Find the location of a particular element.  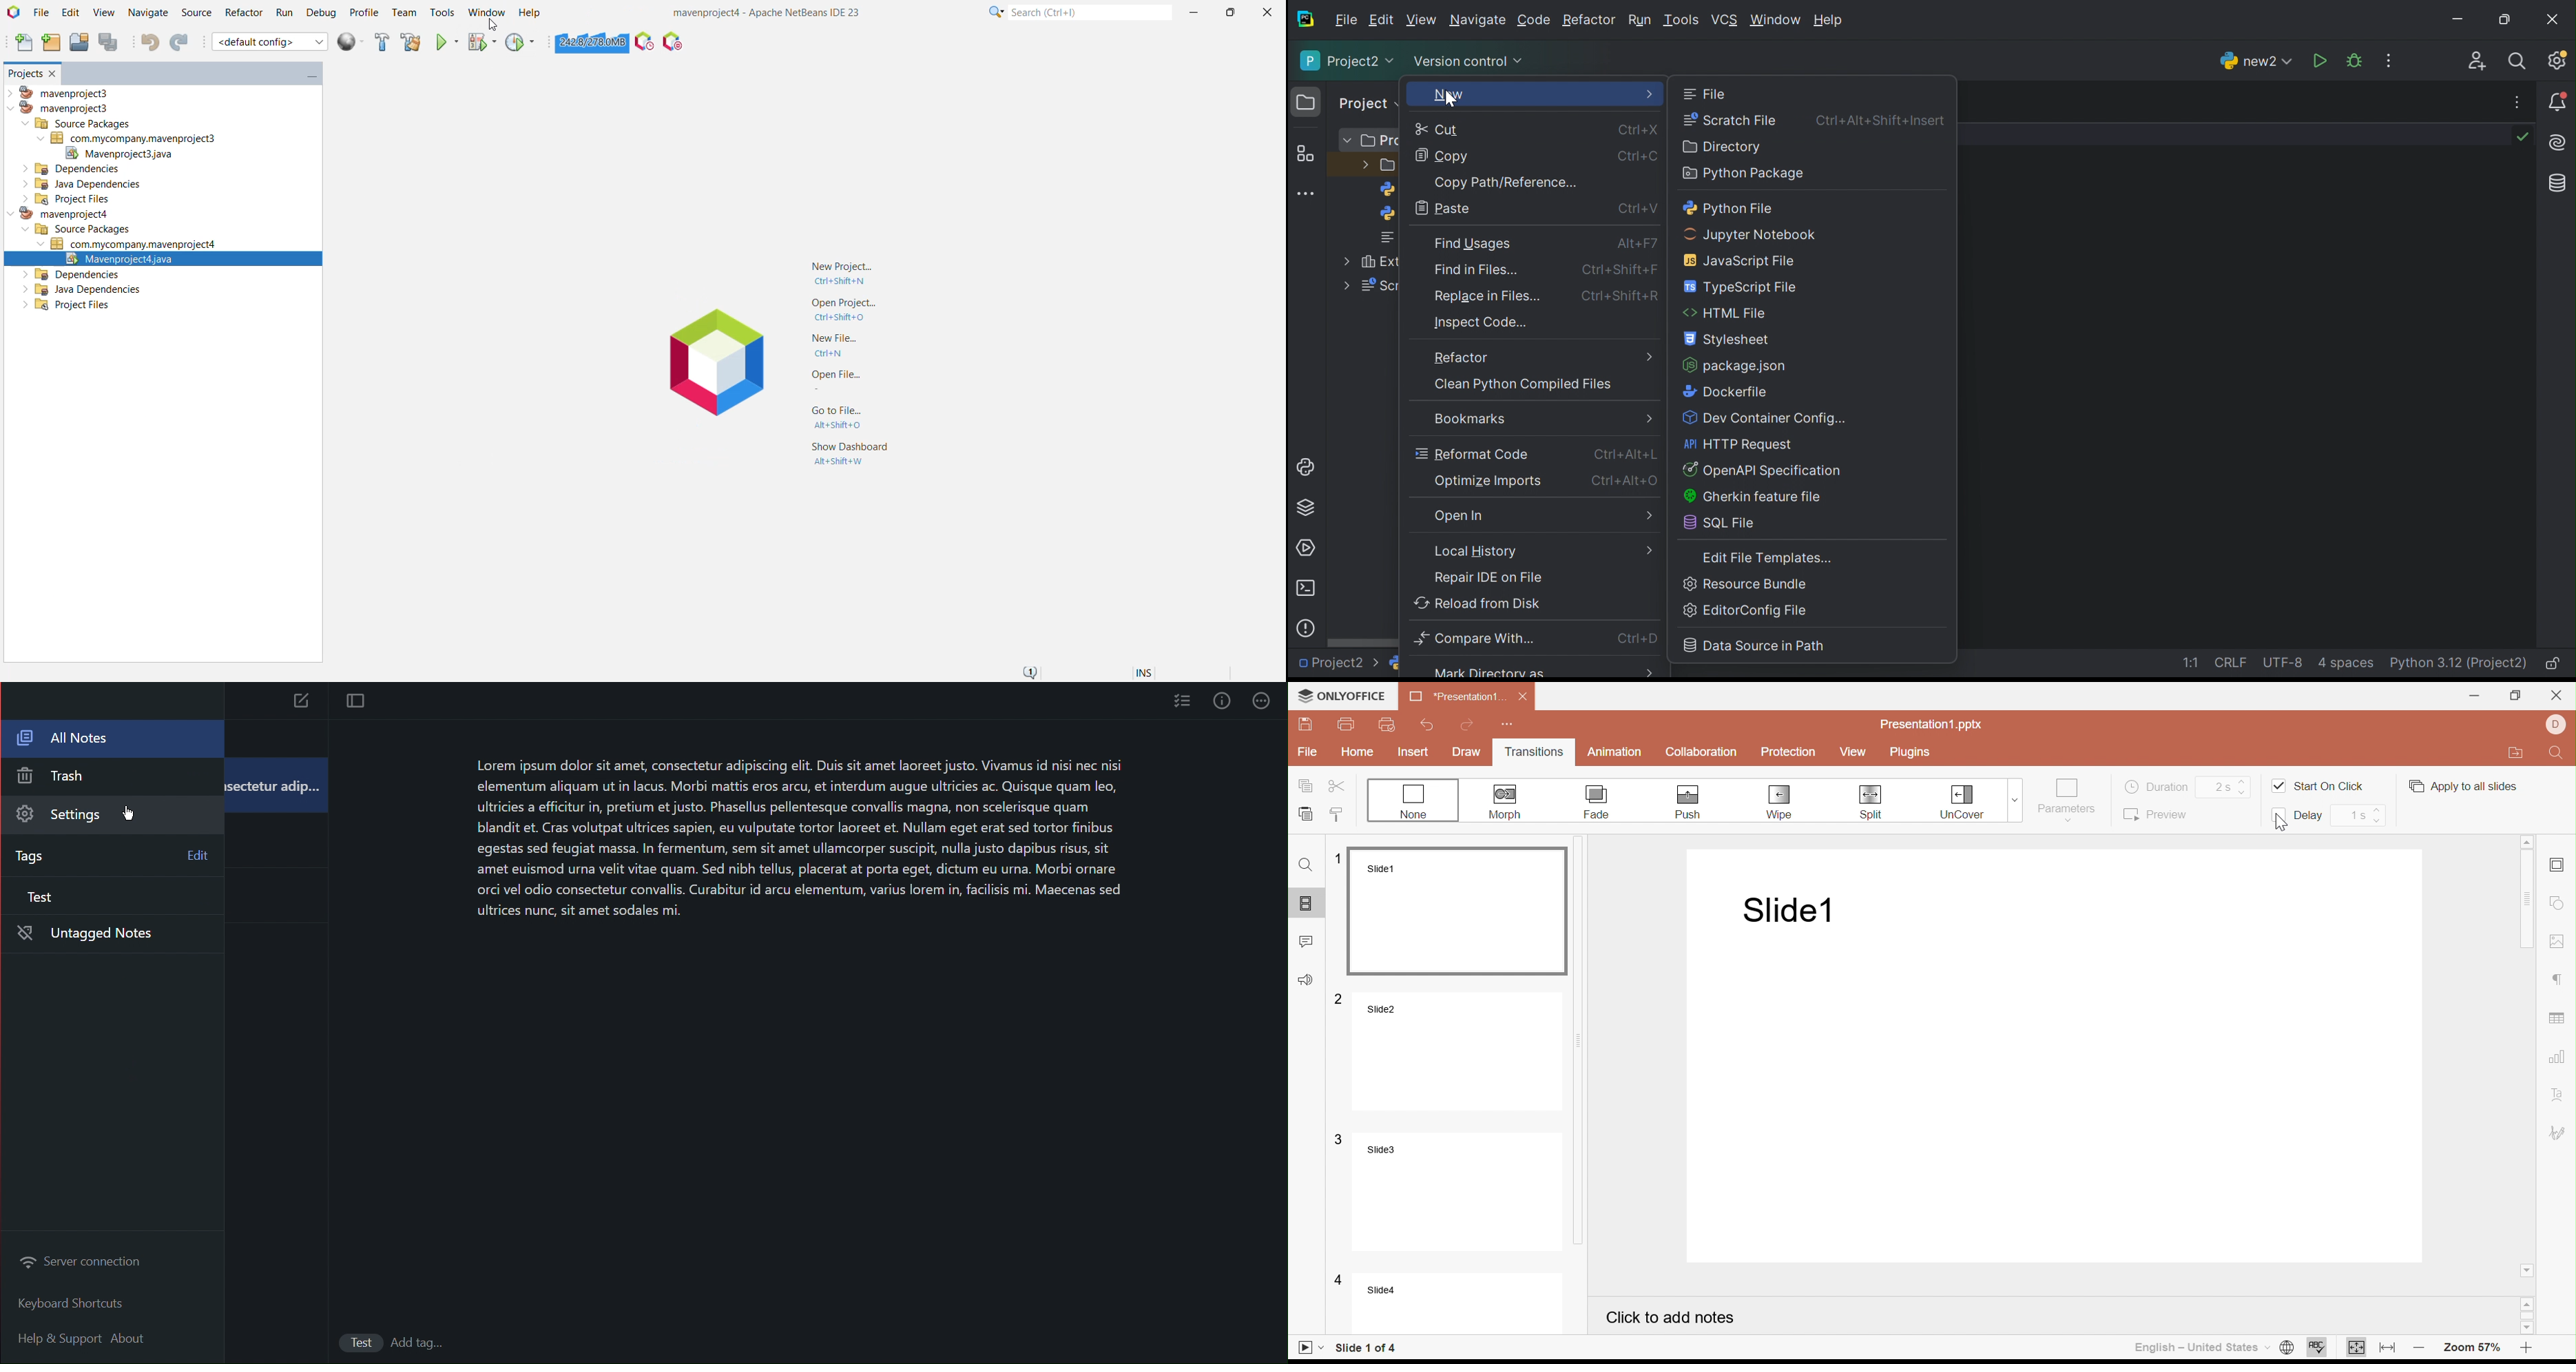

File is located at coordinates (1310, 752).